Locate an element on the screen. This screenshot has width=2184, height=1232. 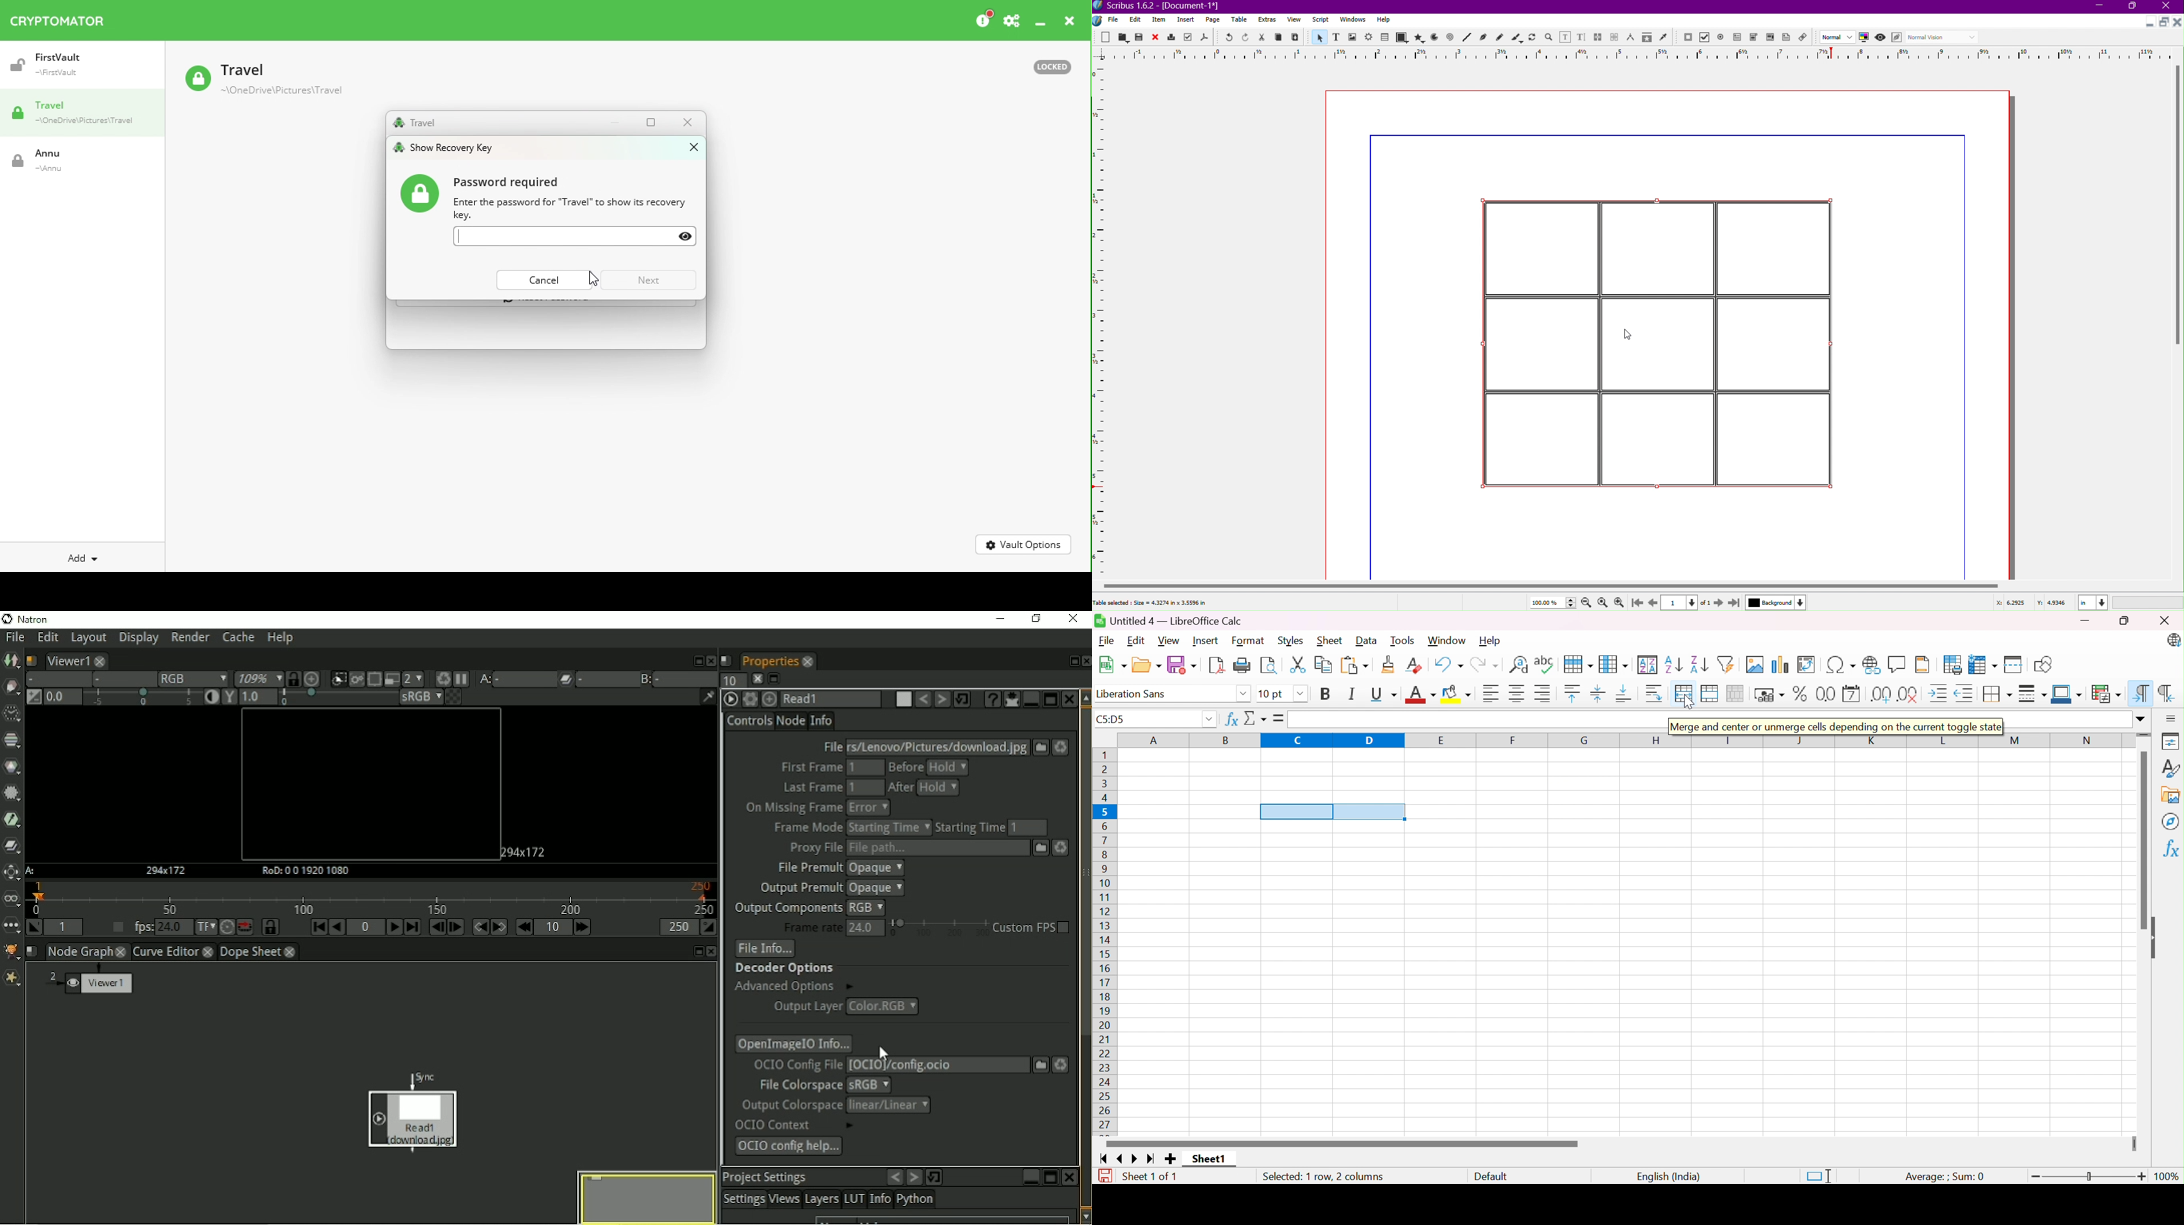
Image Frame is located at coordinates (1353, 36).